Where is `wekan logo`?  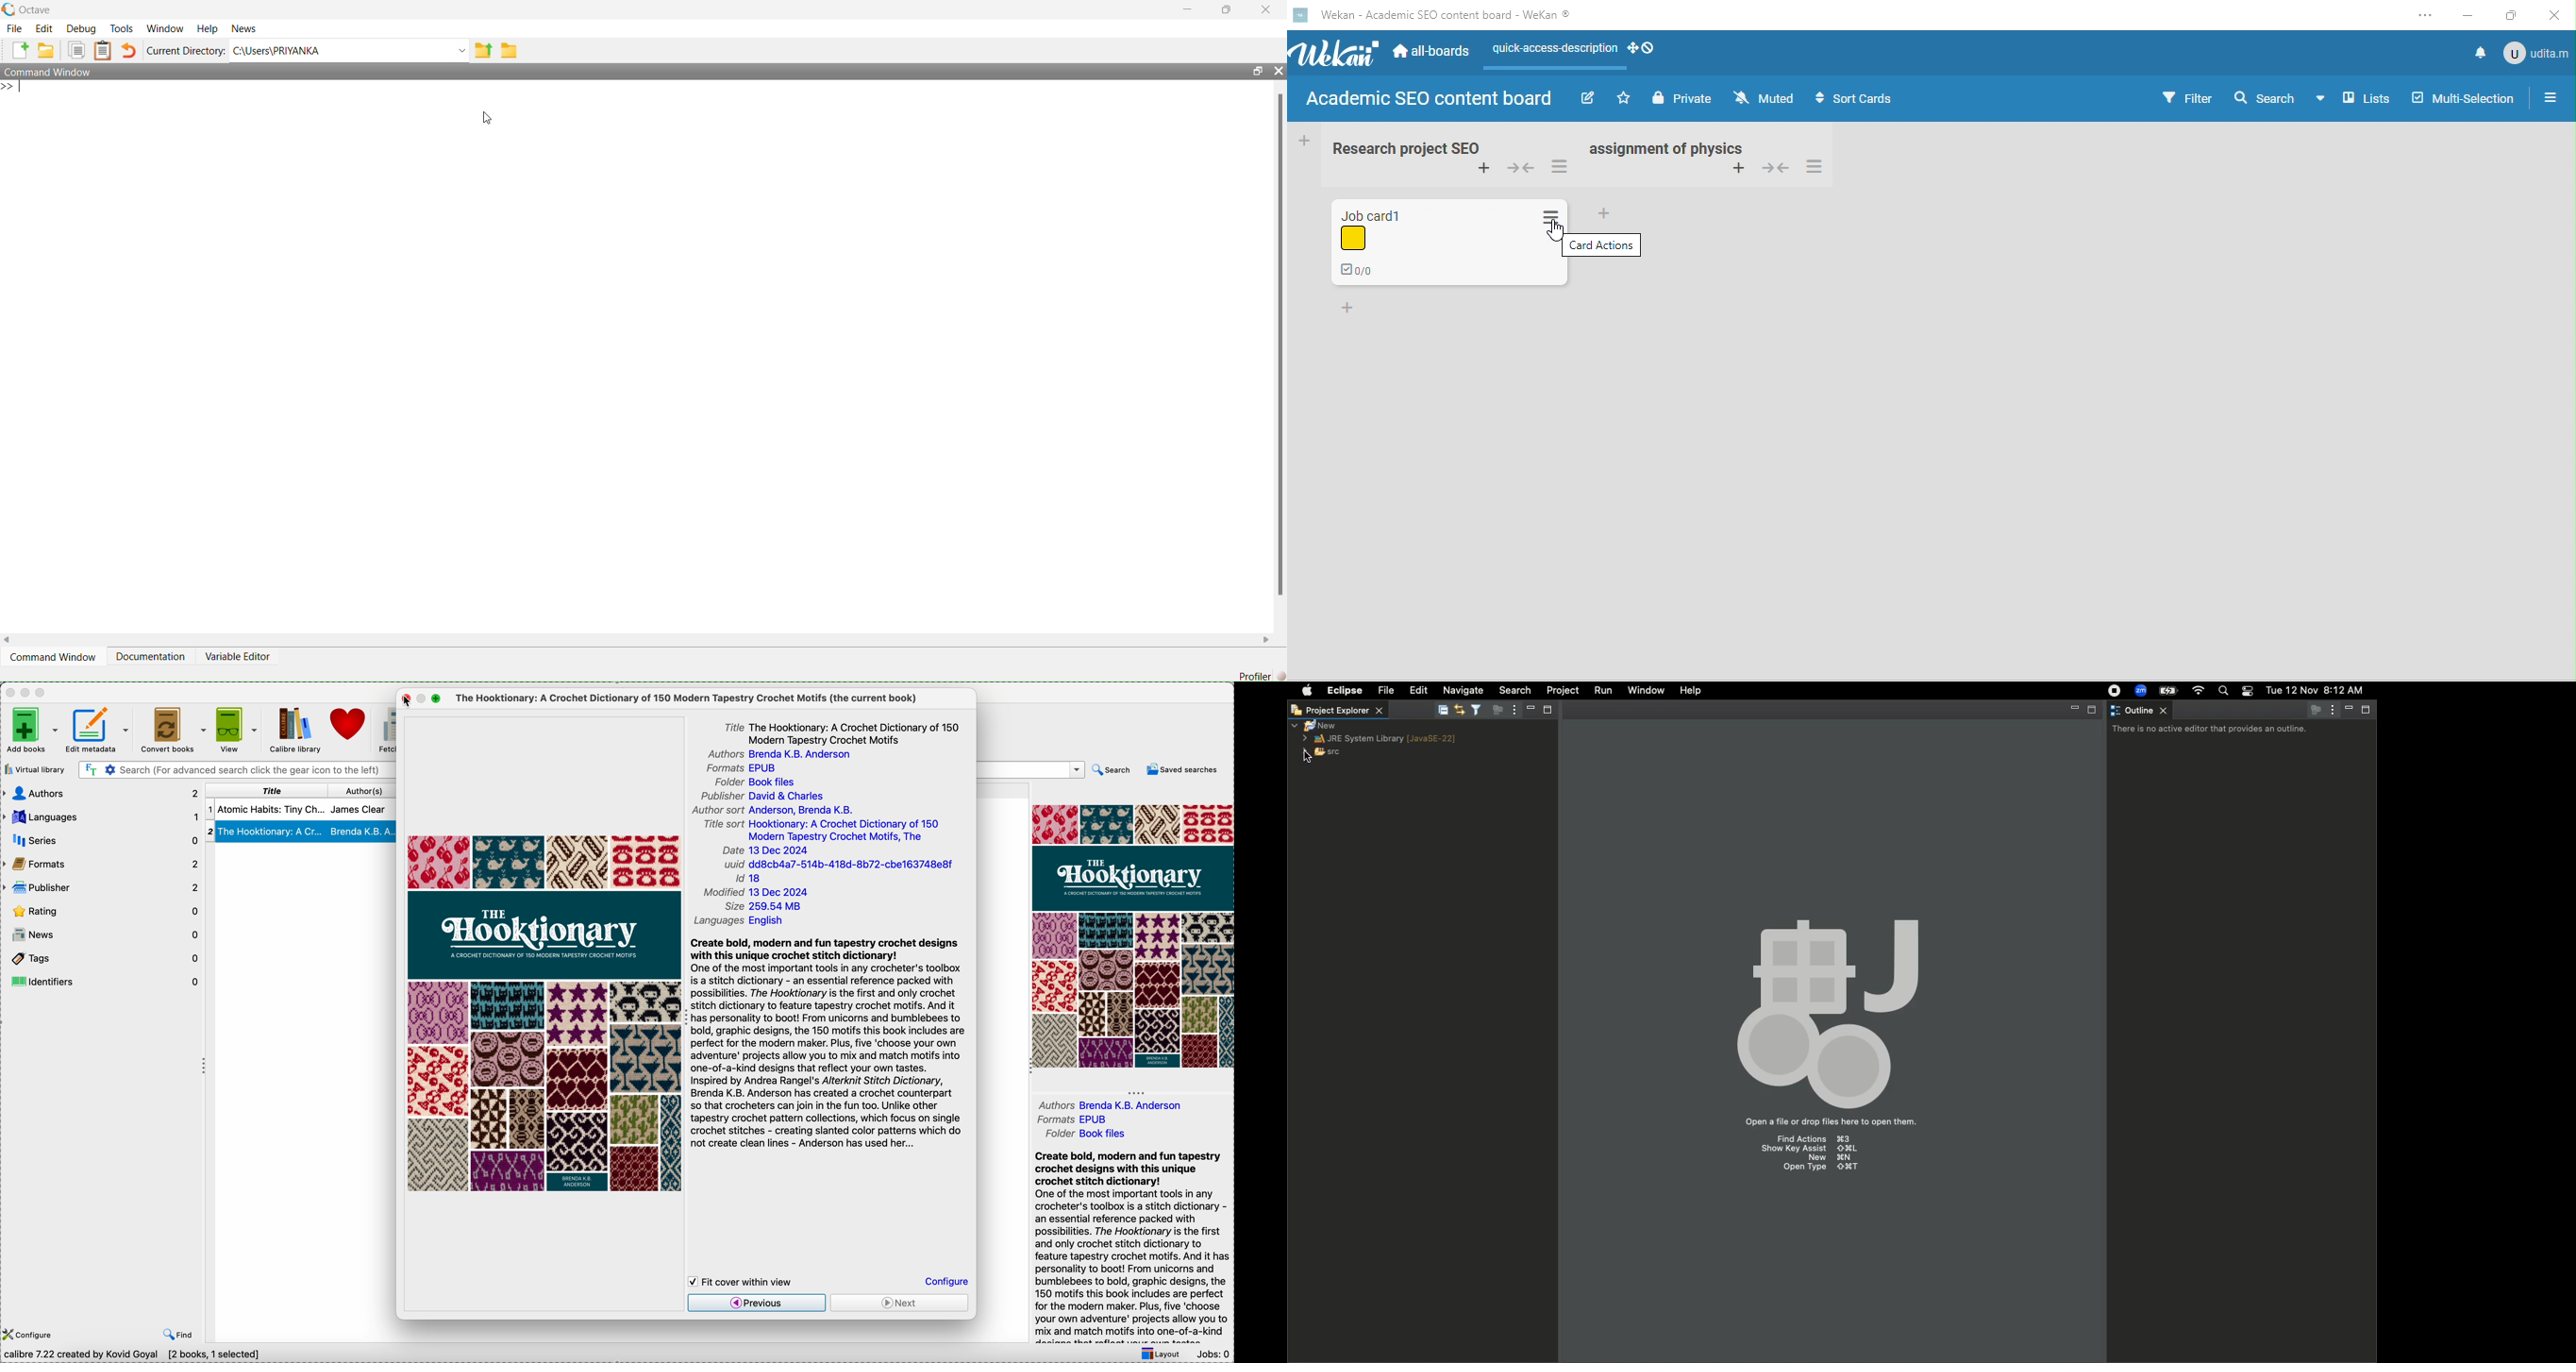
wekan logo is located at coordinates (1336, 52).